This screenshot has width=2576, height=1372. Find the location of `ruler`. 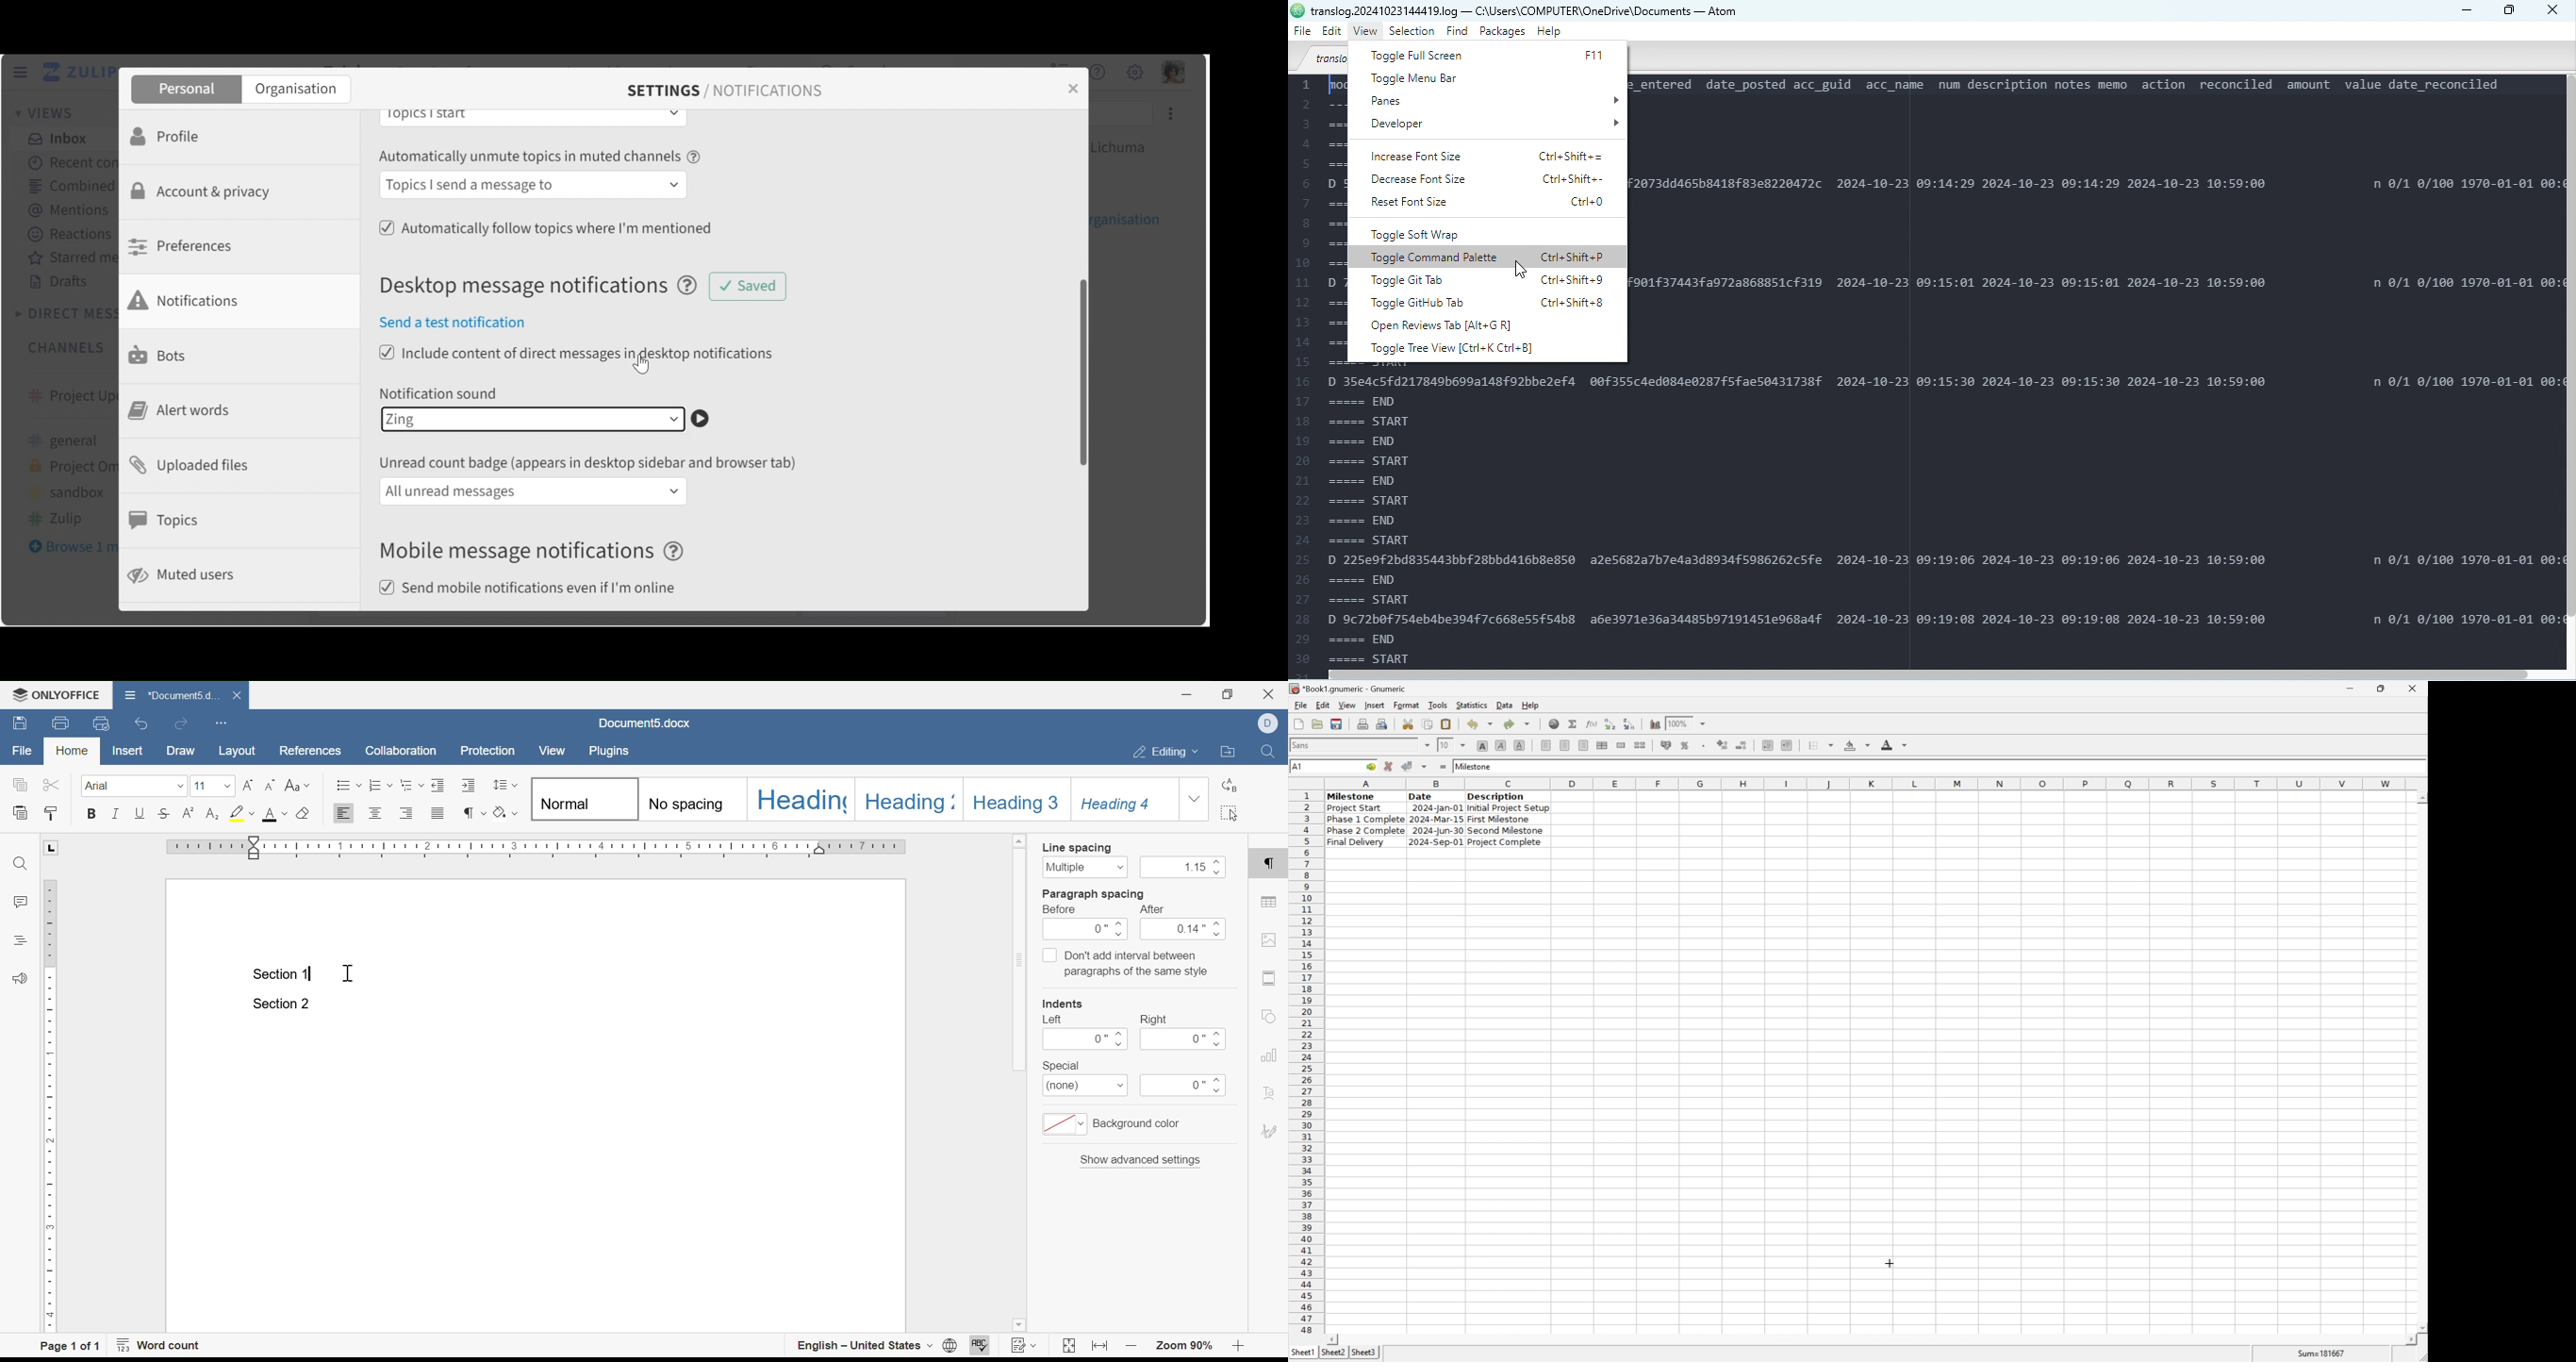

ruler is located at coordinates (51, 1106).